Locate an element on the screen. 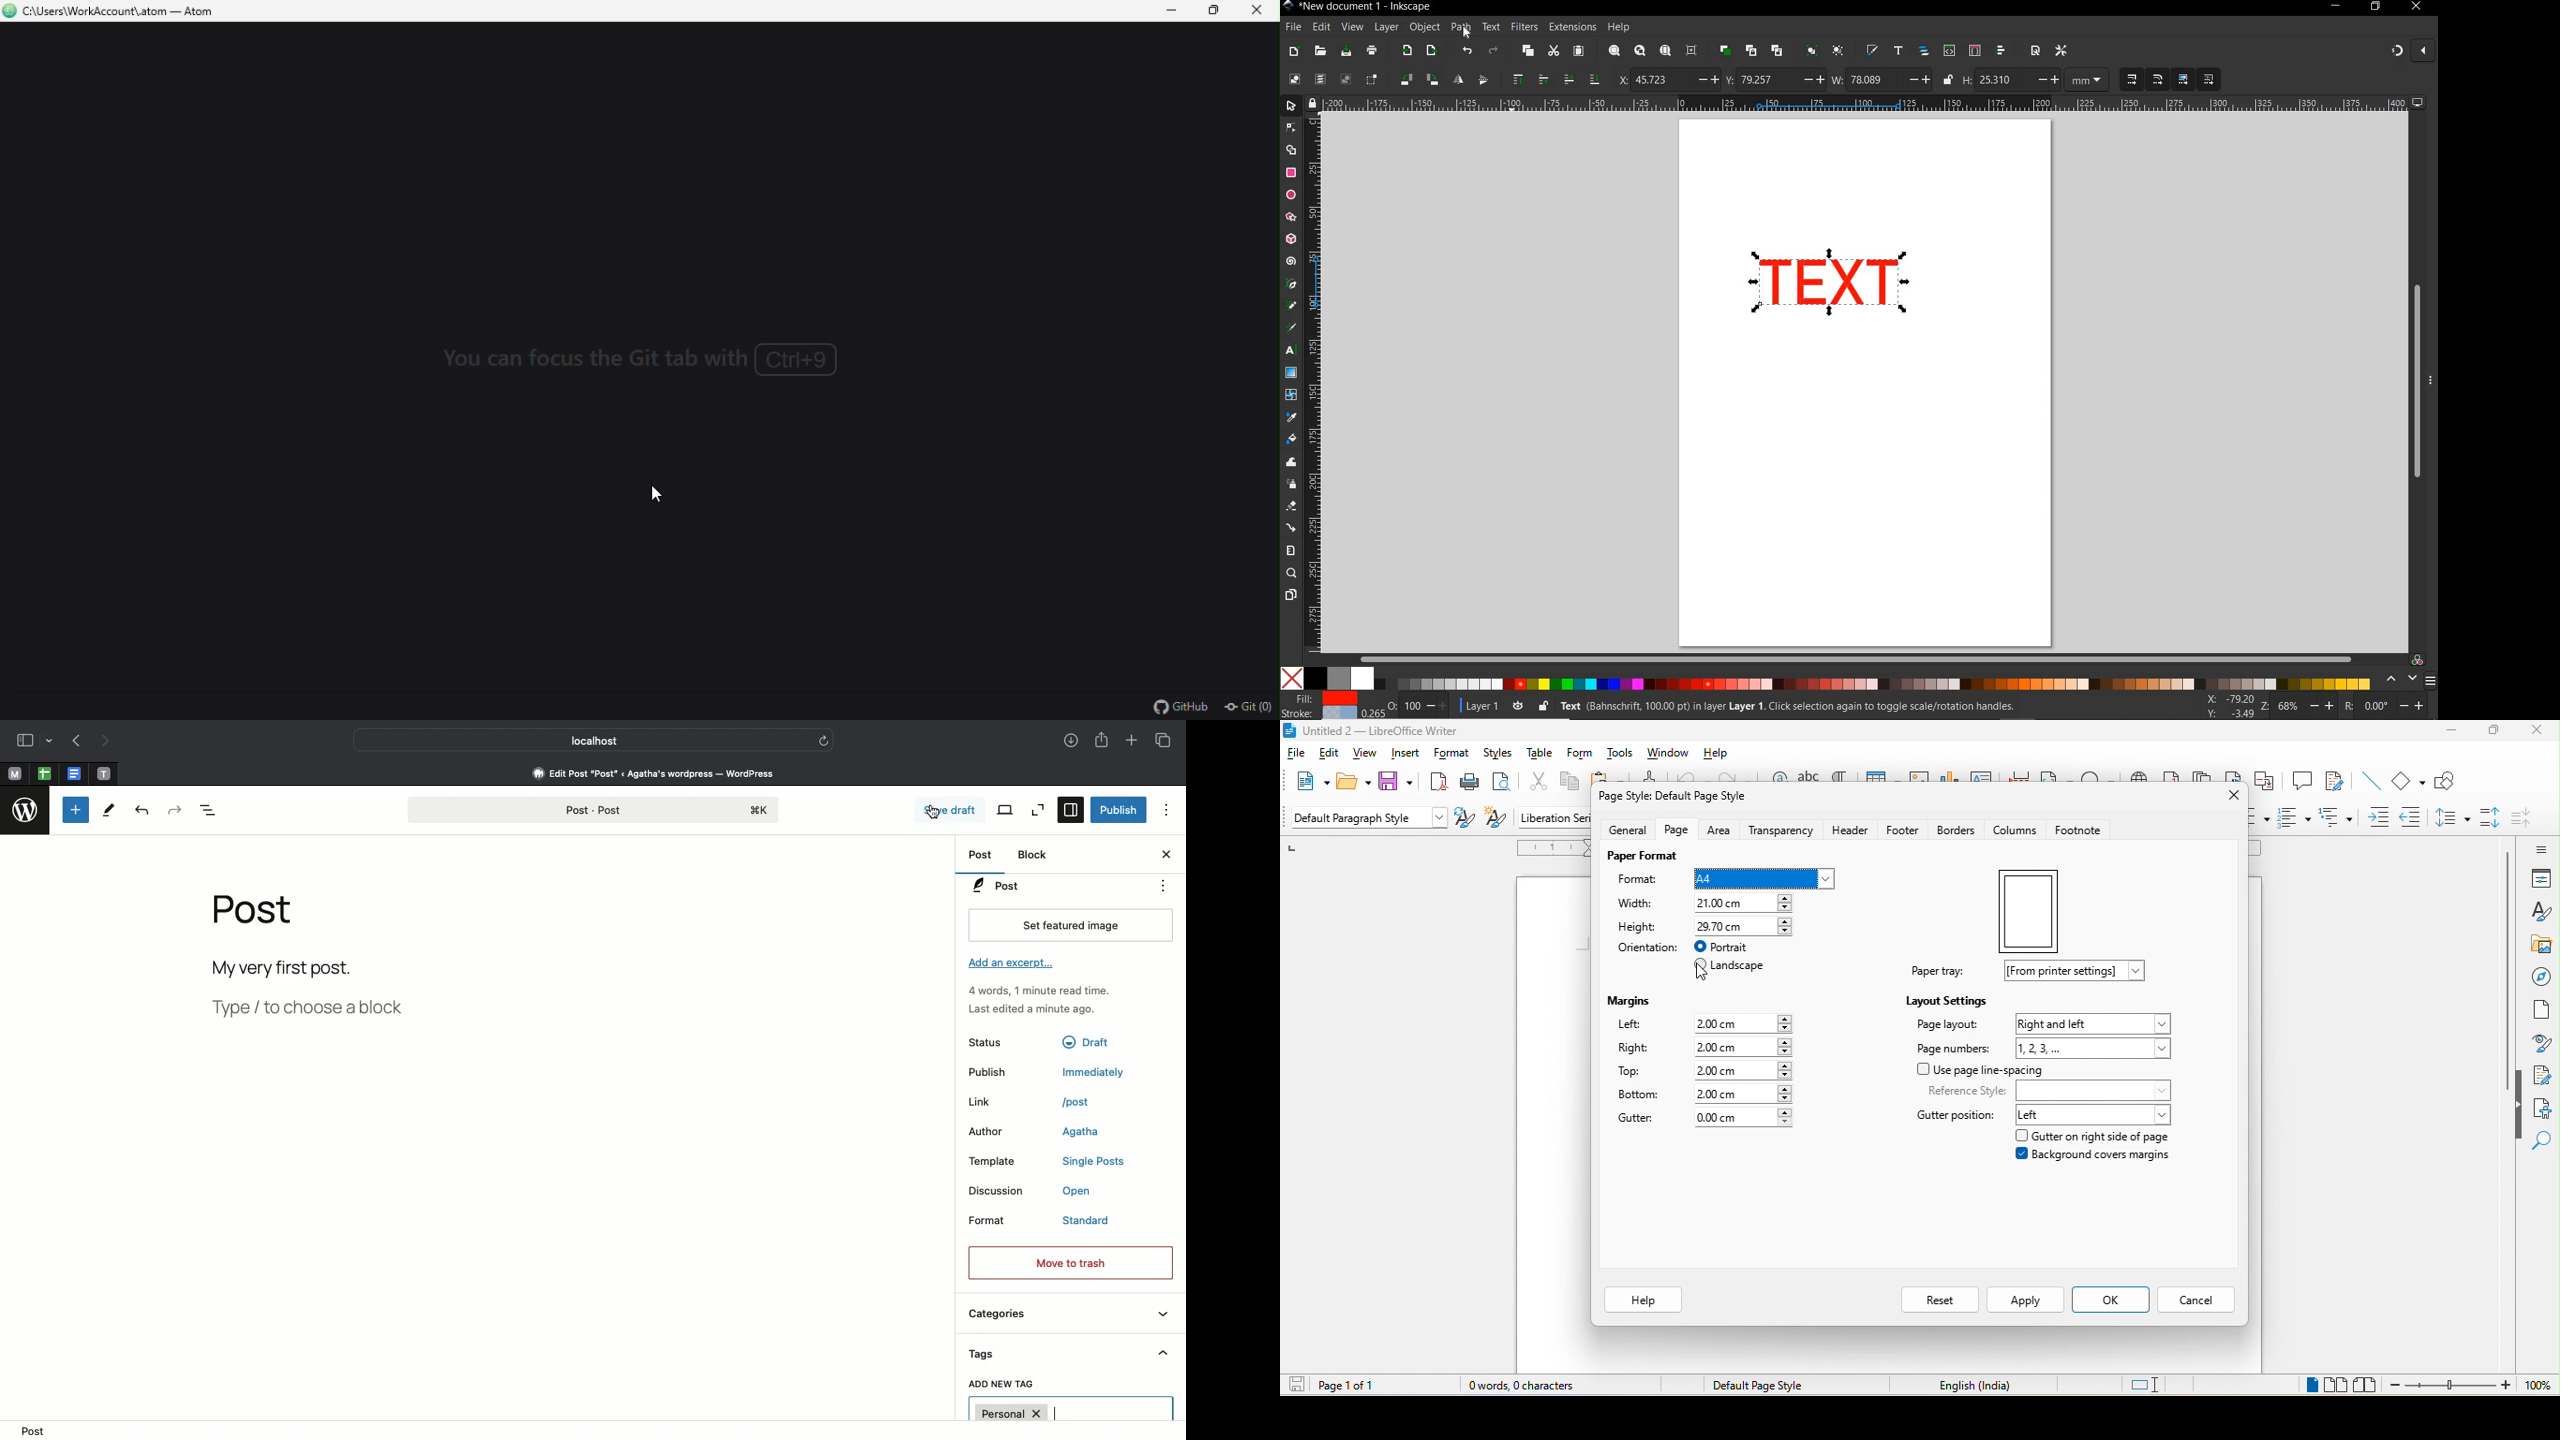  HELP is located at coordinates (1618, 28).